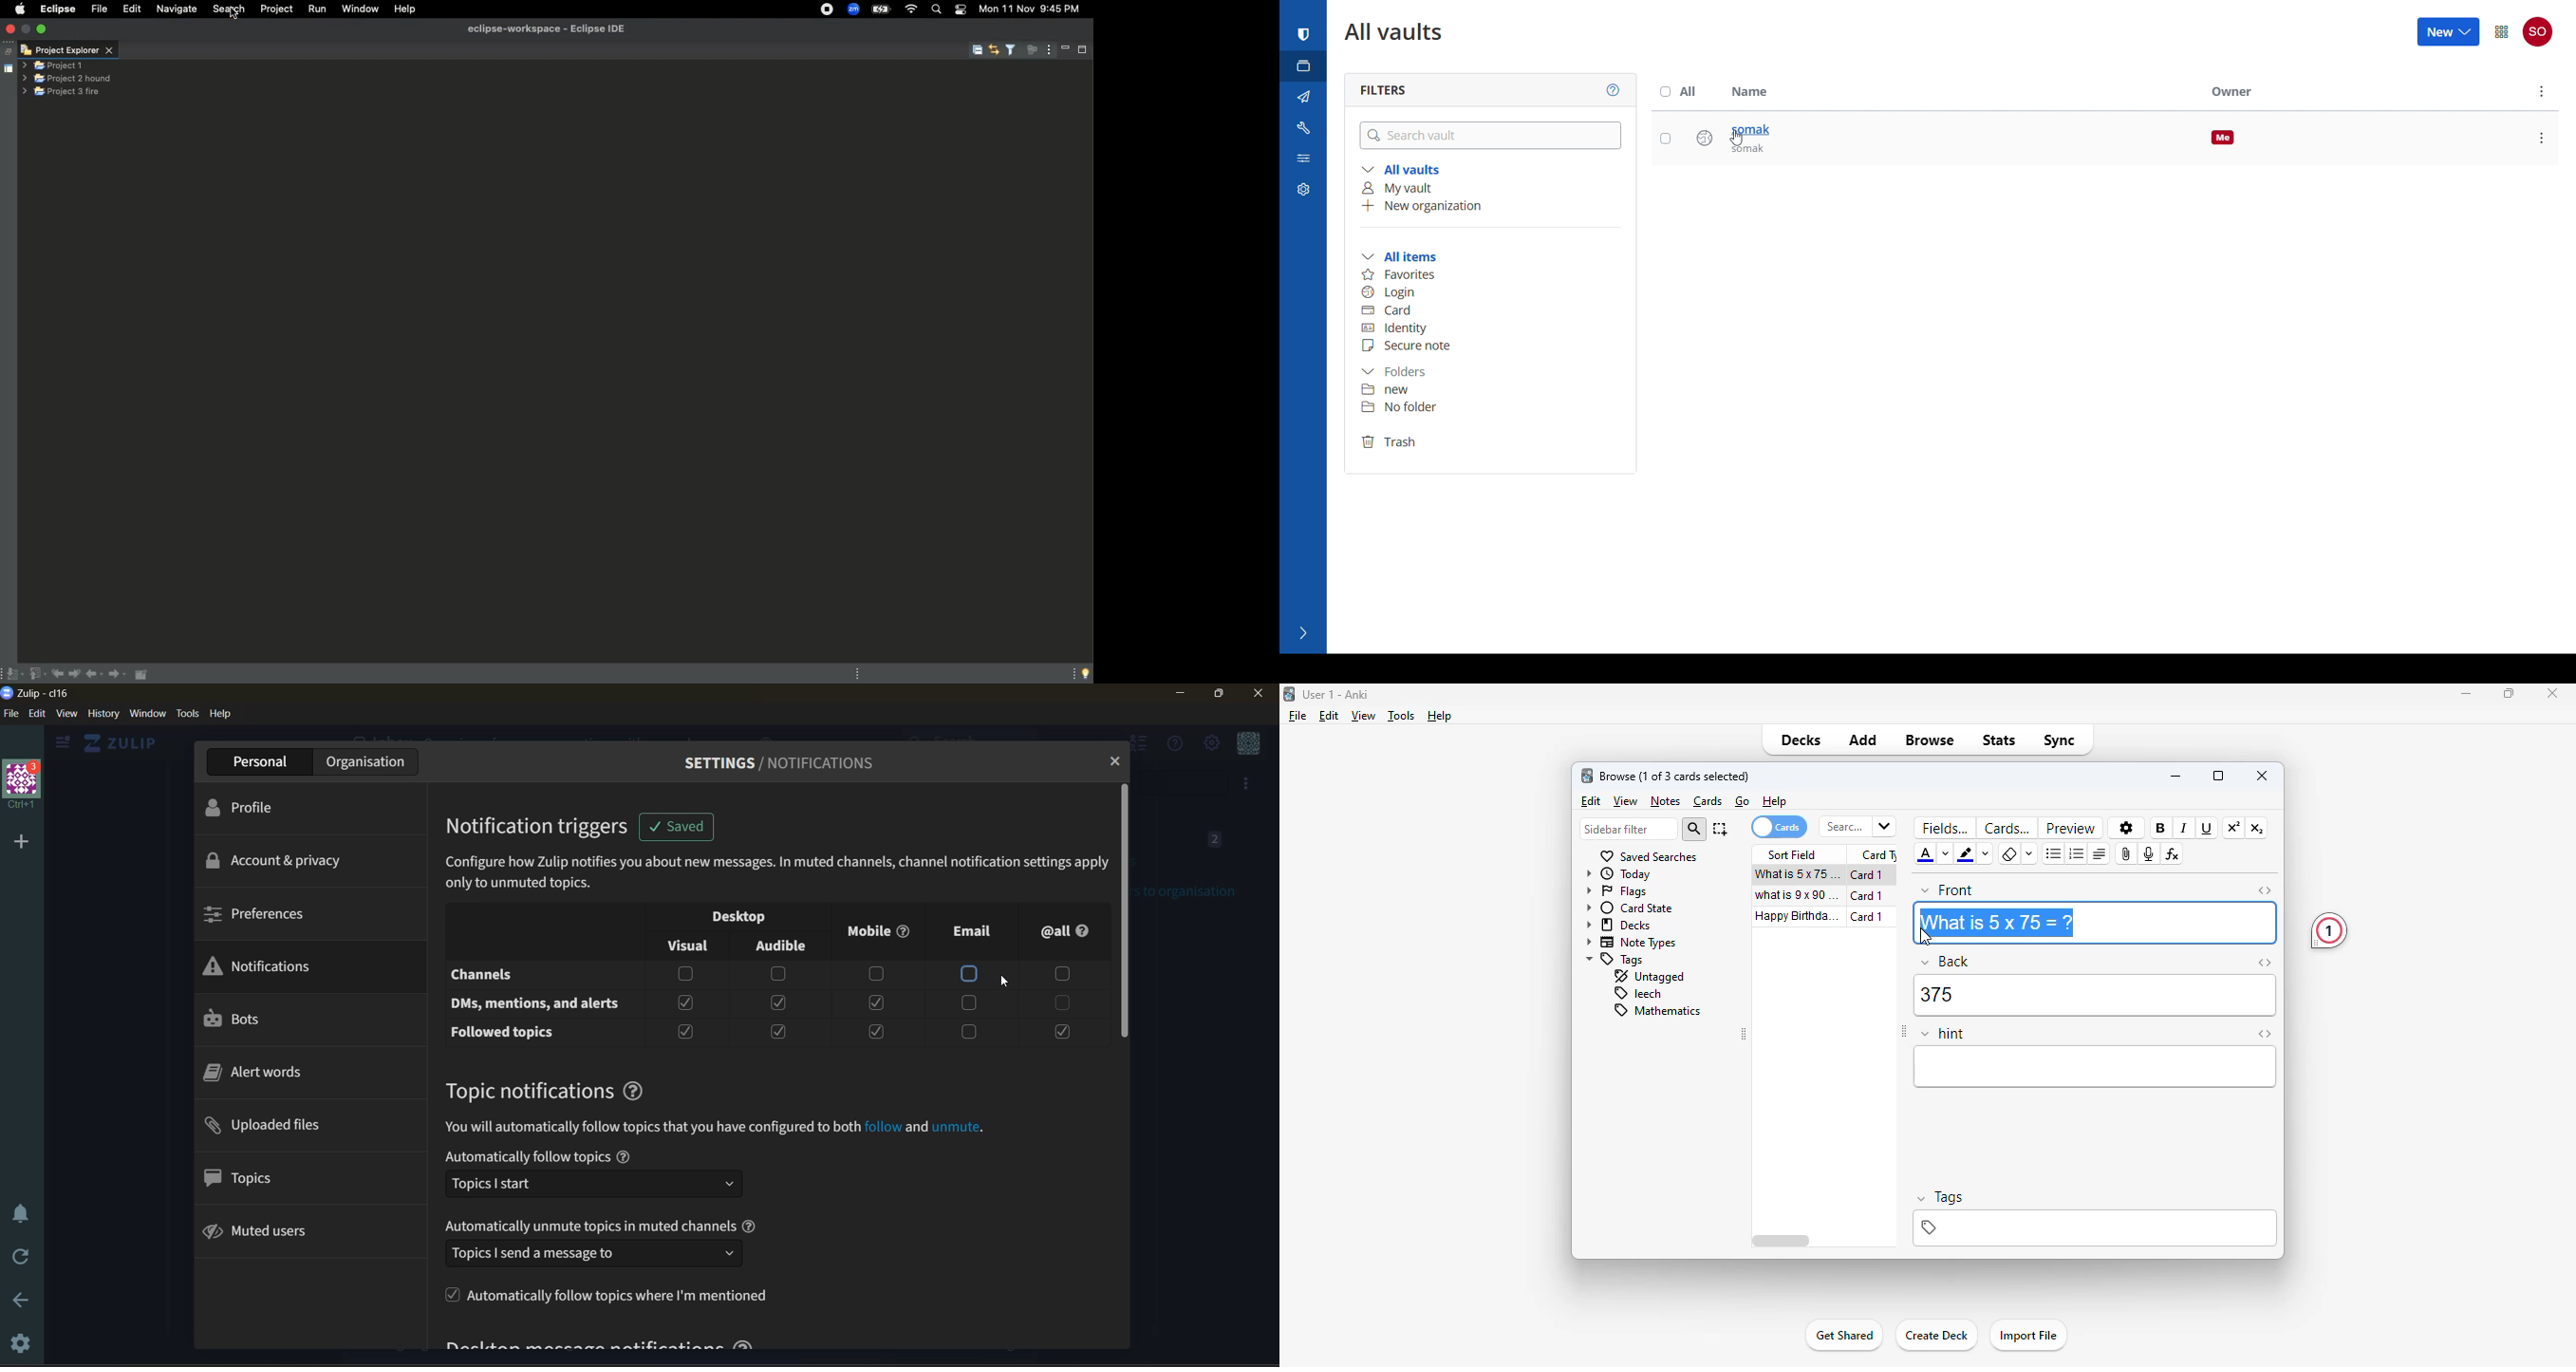 This screenshot has width=2576, height=1372. Describe the element at coordinates (2174, 853) in the screenshot. I see `equations` at that location.